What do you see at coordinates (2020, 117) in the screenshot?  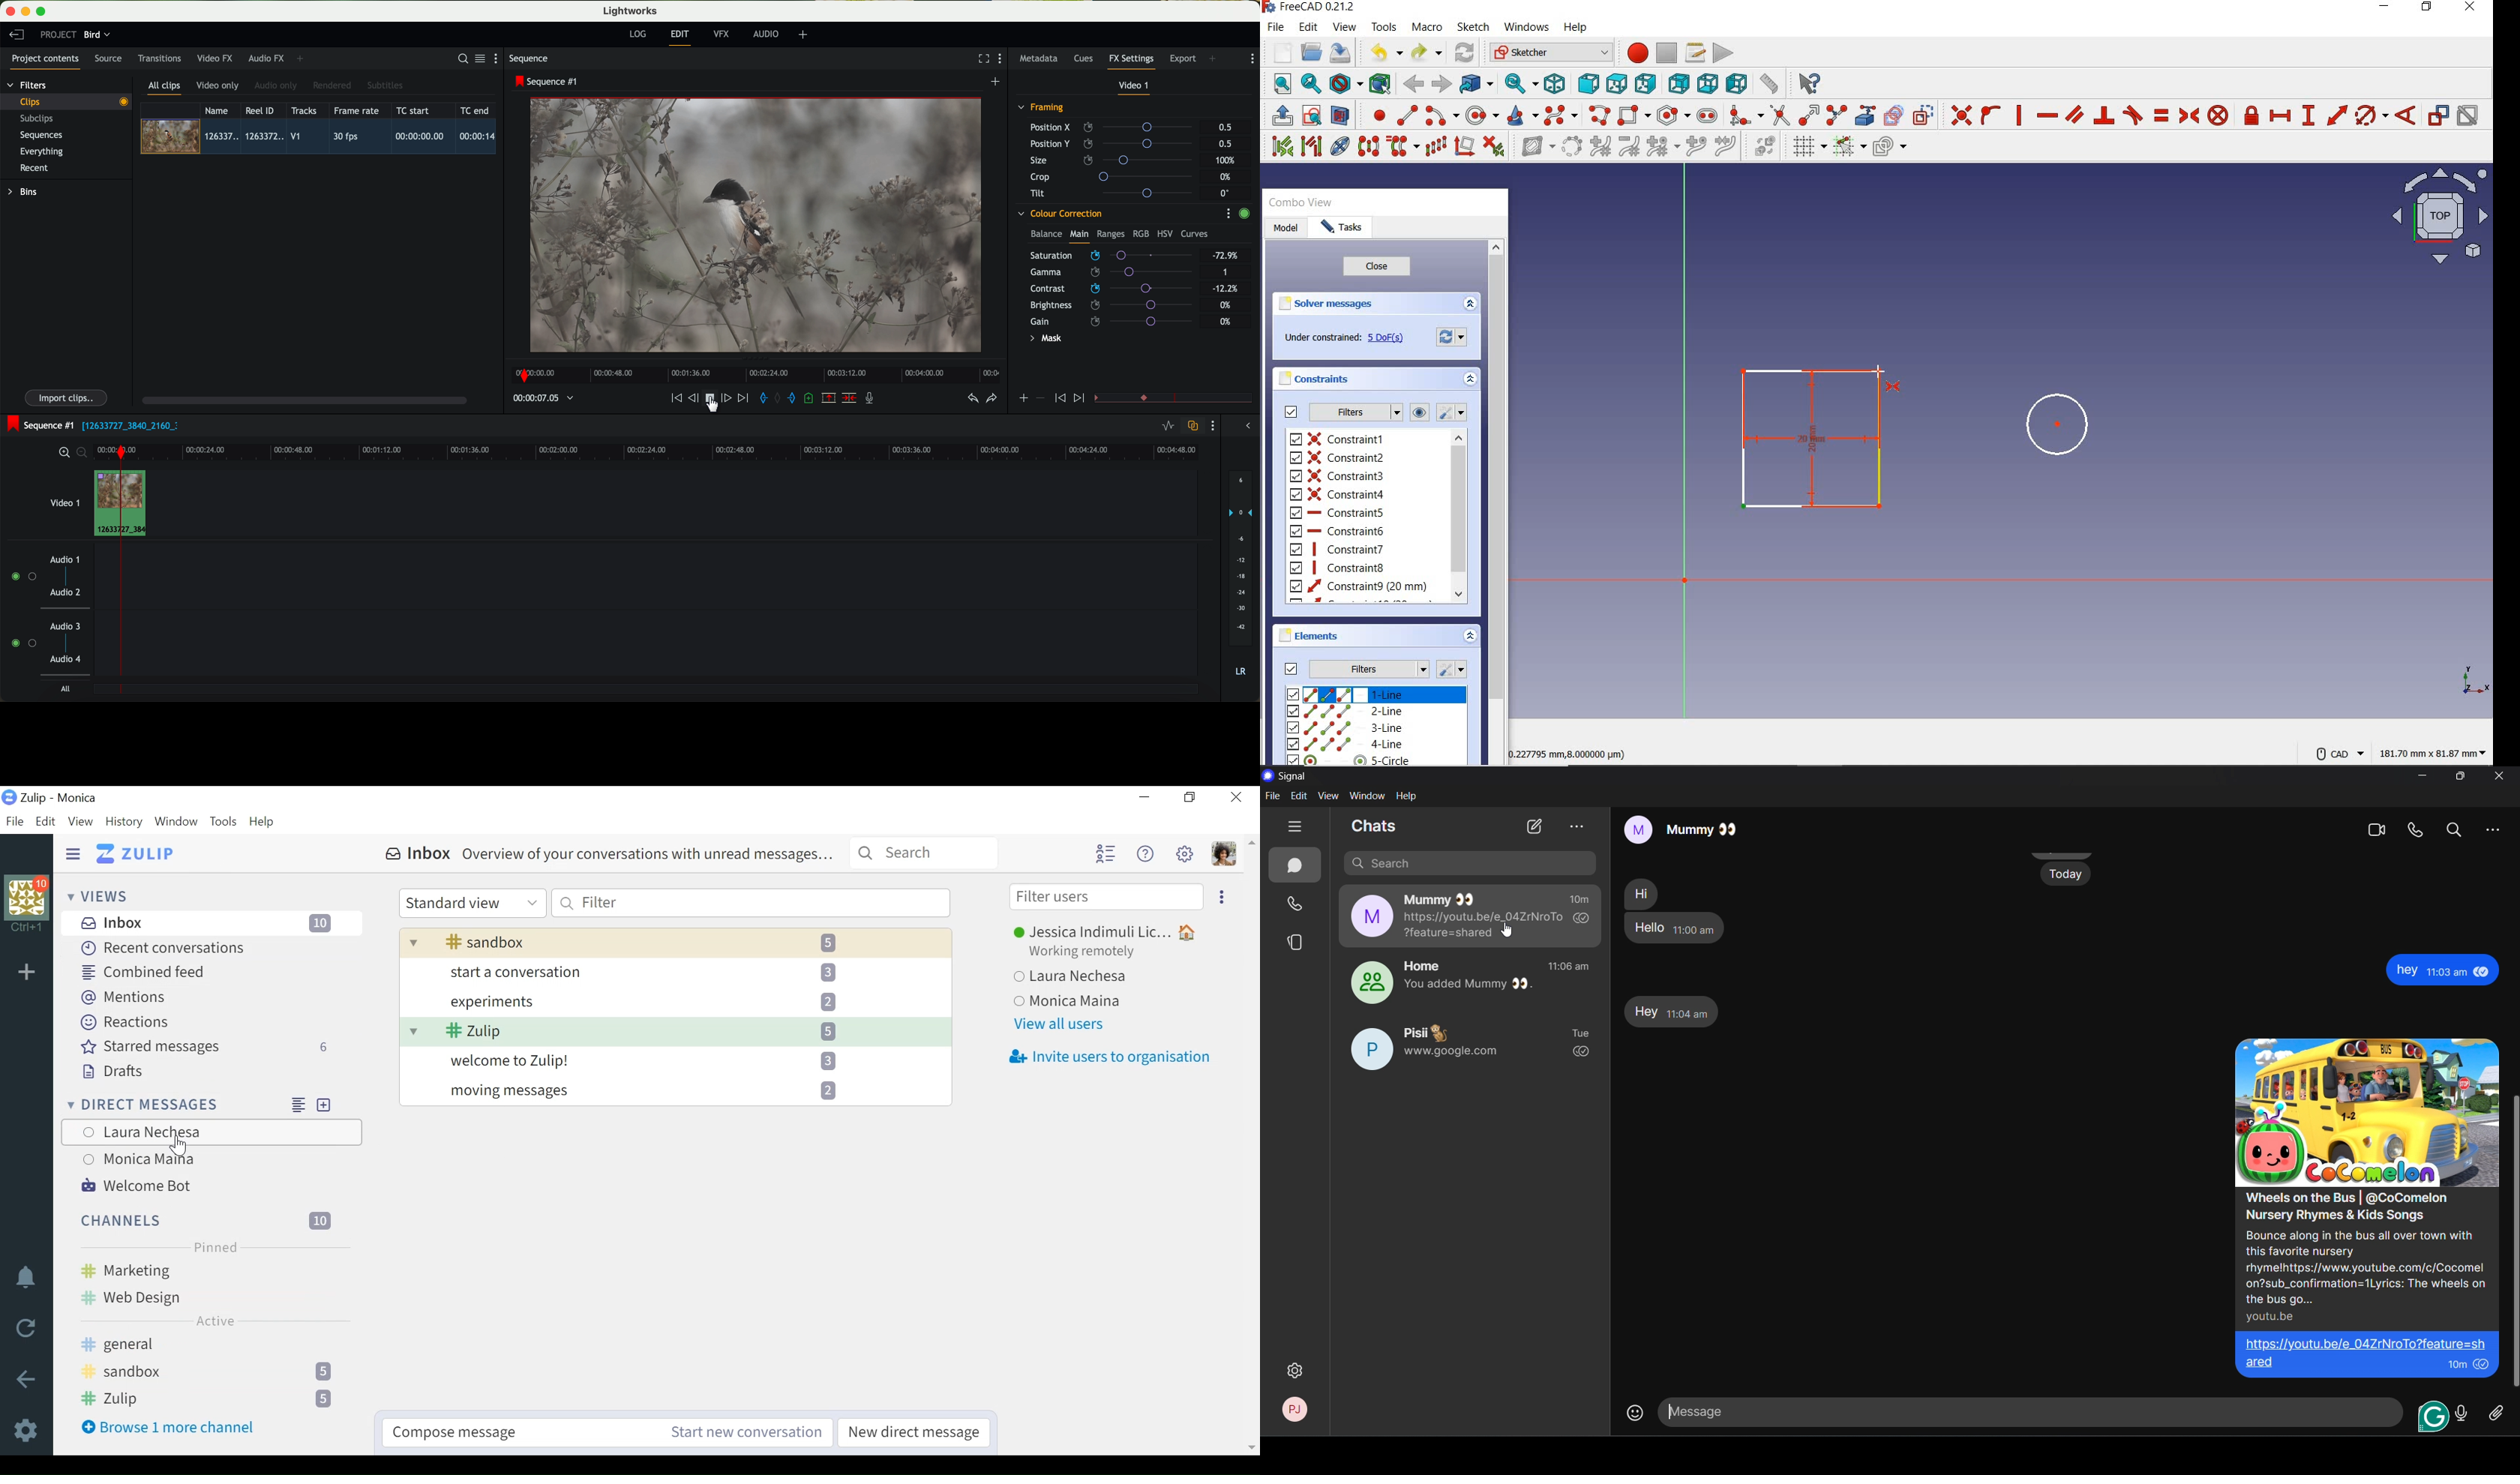 I see `constrain vertically` at bounding box center [2020, 117].